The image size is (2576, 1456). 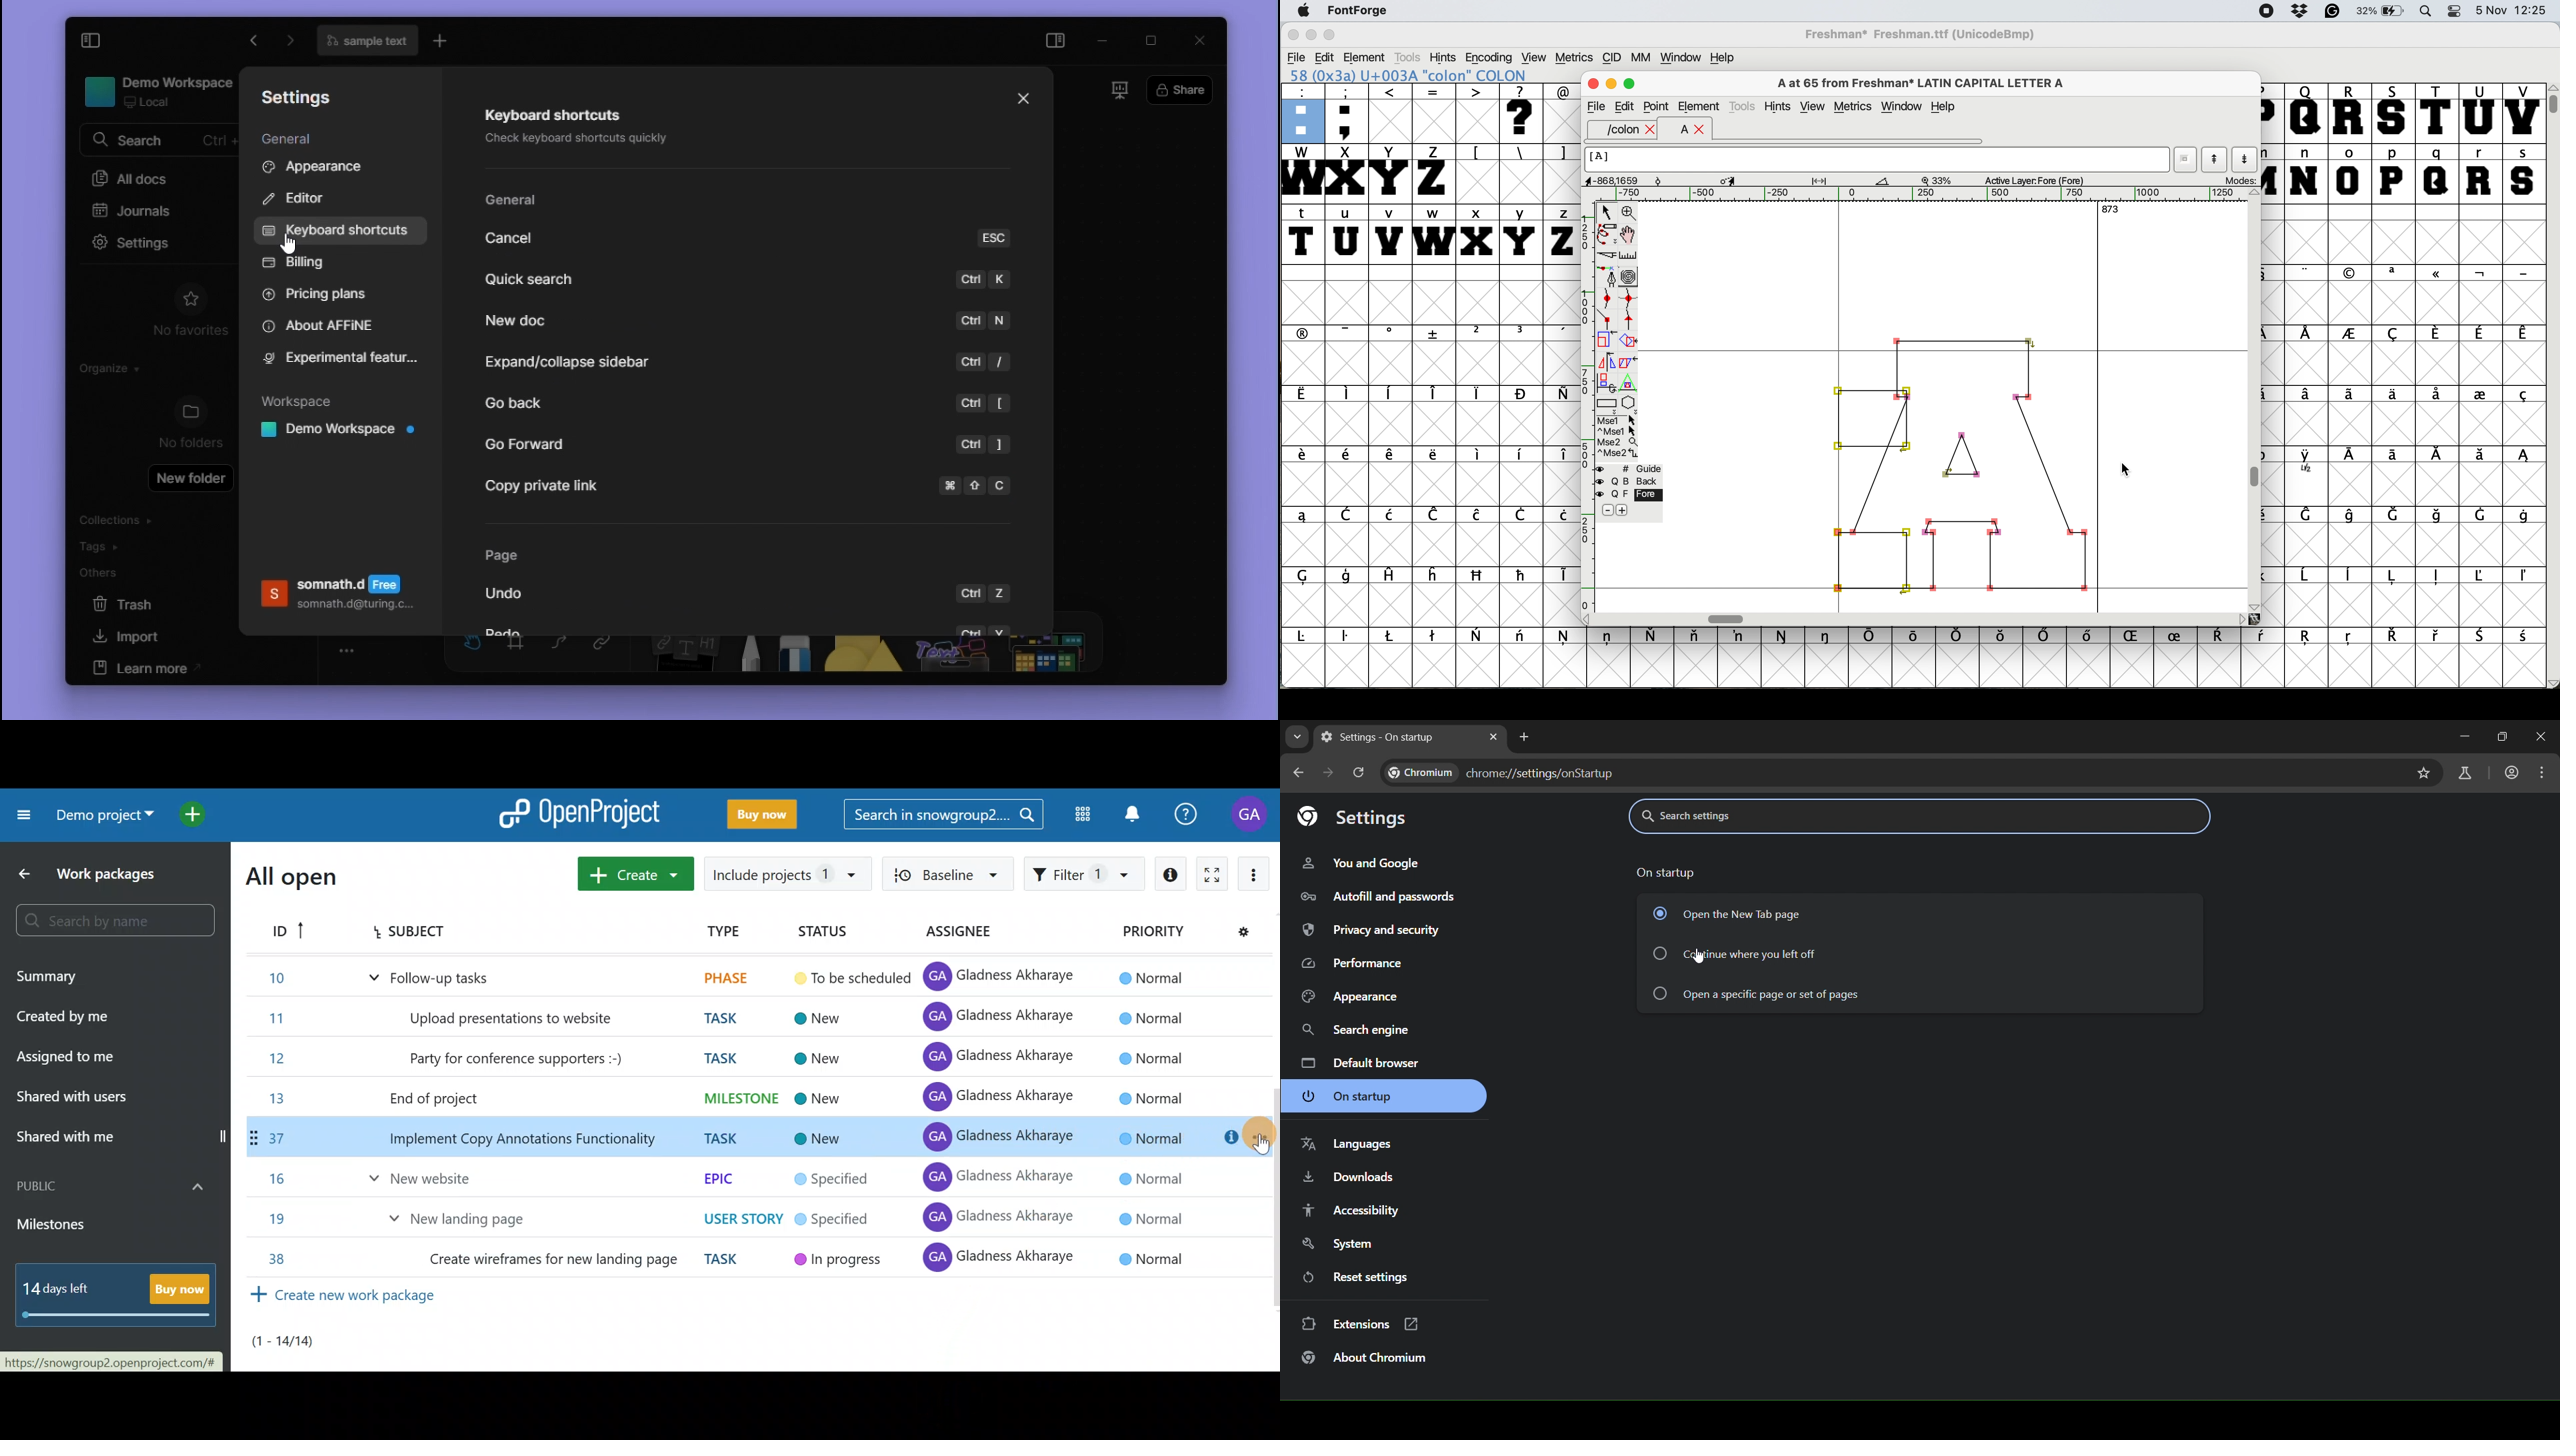 I want to click on symbol, so click(x=1871, y=637).